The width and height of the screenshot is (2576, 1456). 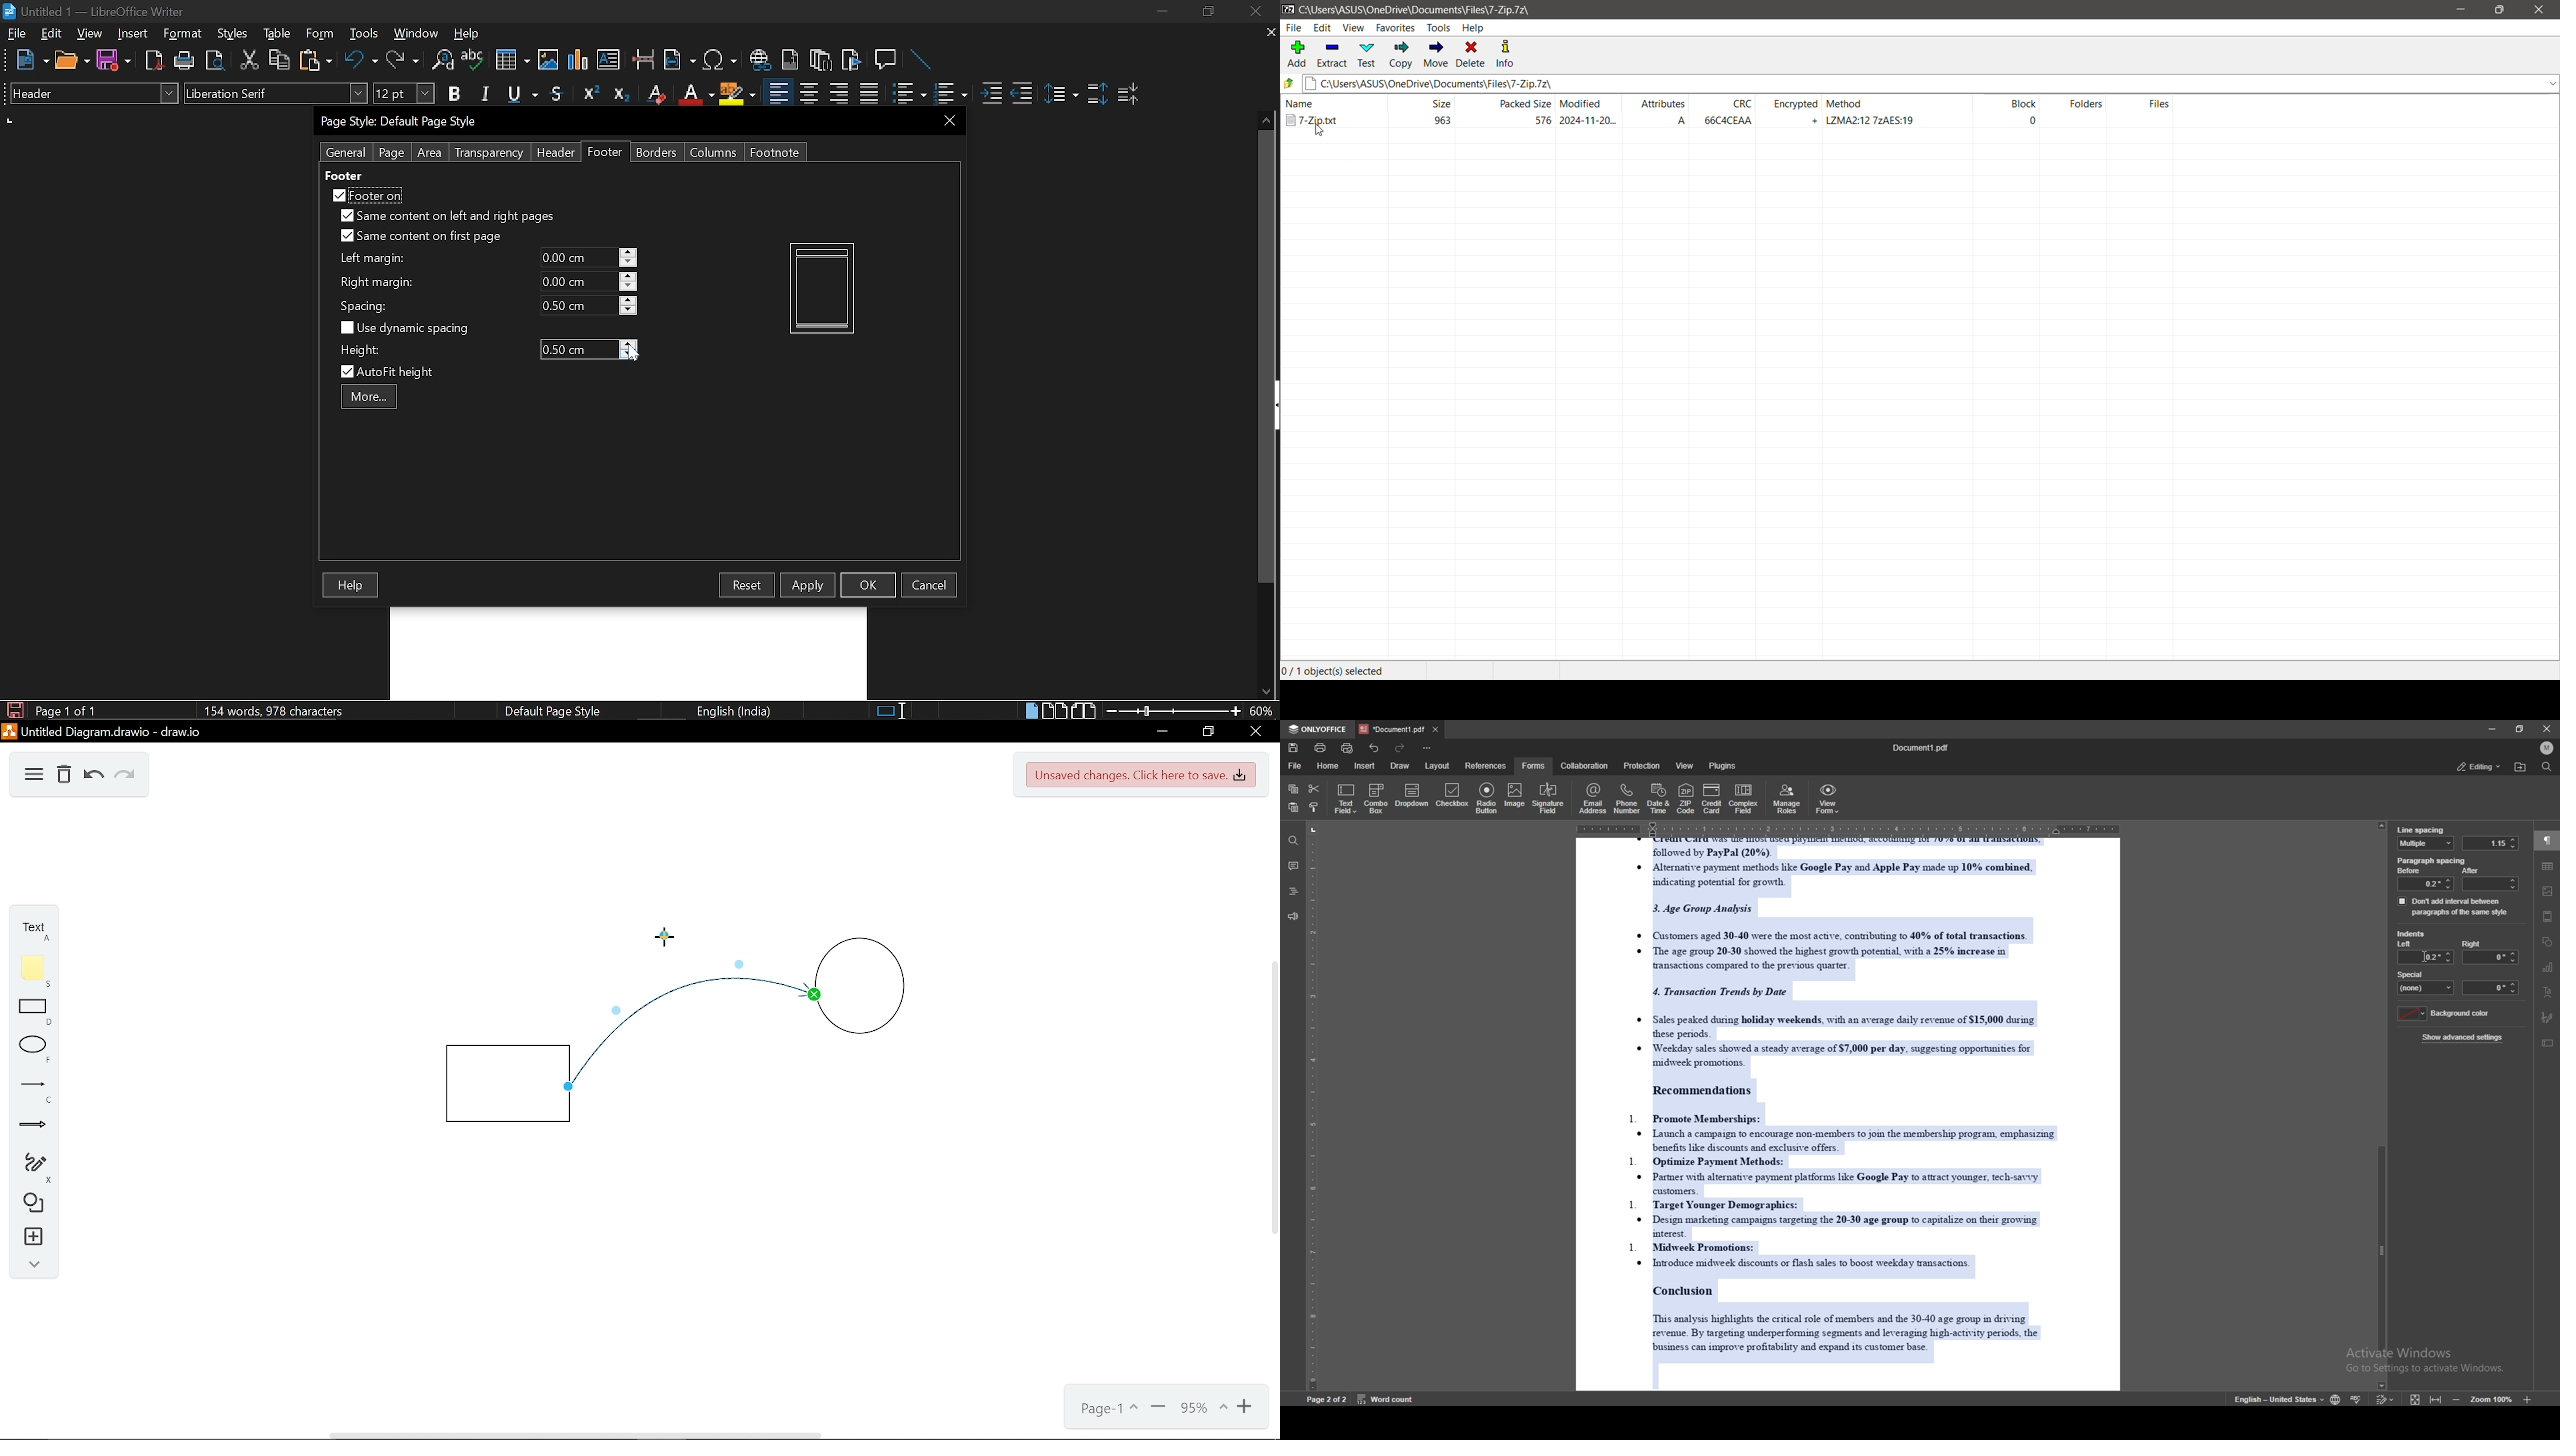 What do you see at coordinates (588, 94) in the screenshot?
I see `Superscript` at bounding box center [588, 94].